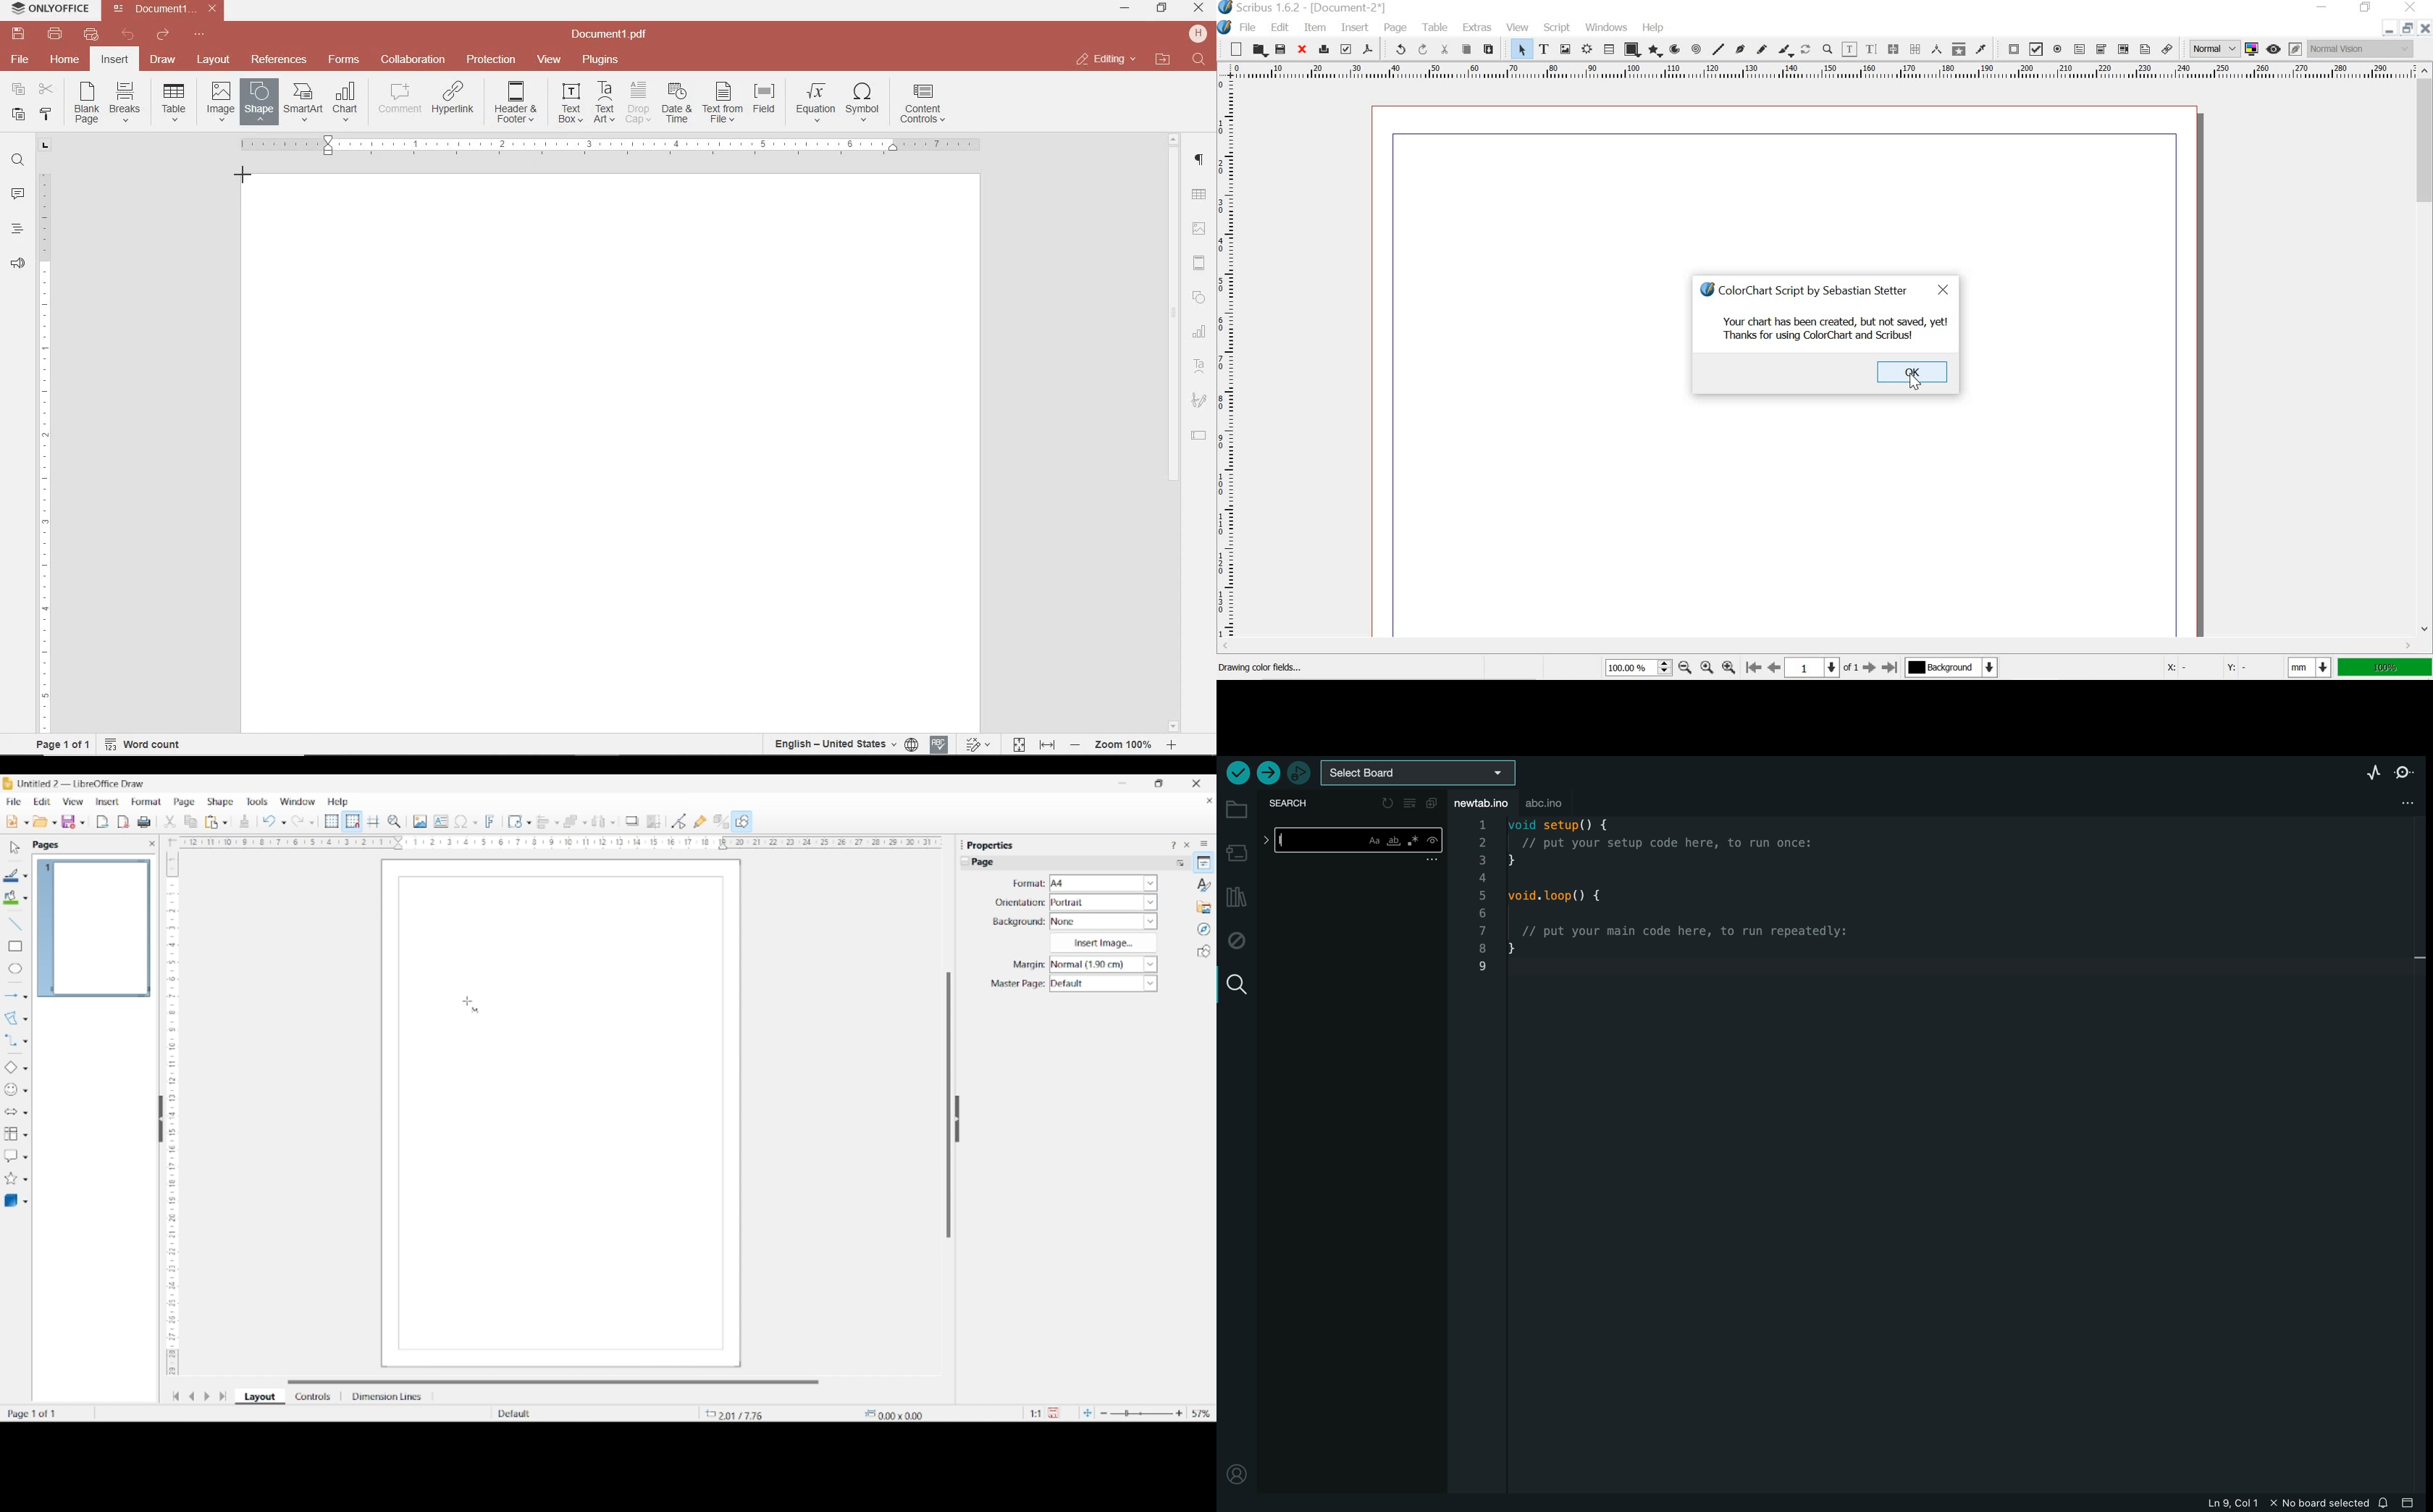 The image size is (2436, 1512). I want to click on Help, so click(1654, 27).